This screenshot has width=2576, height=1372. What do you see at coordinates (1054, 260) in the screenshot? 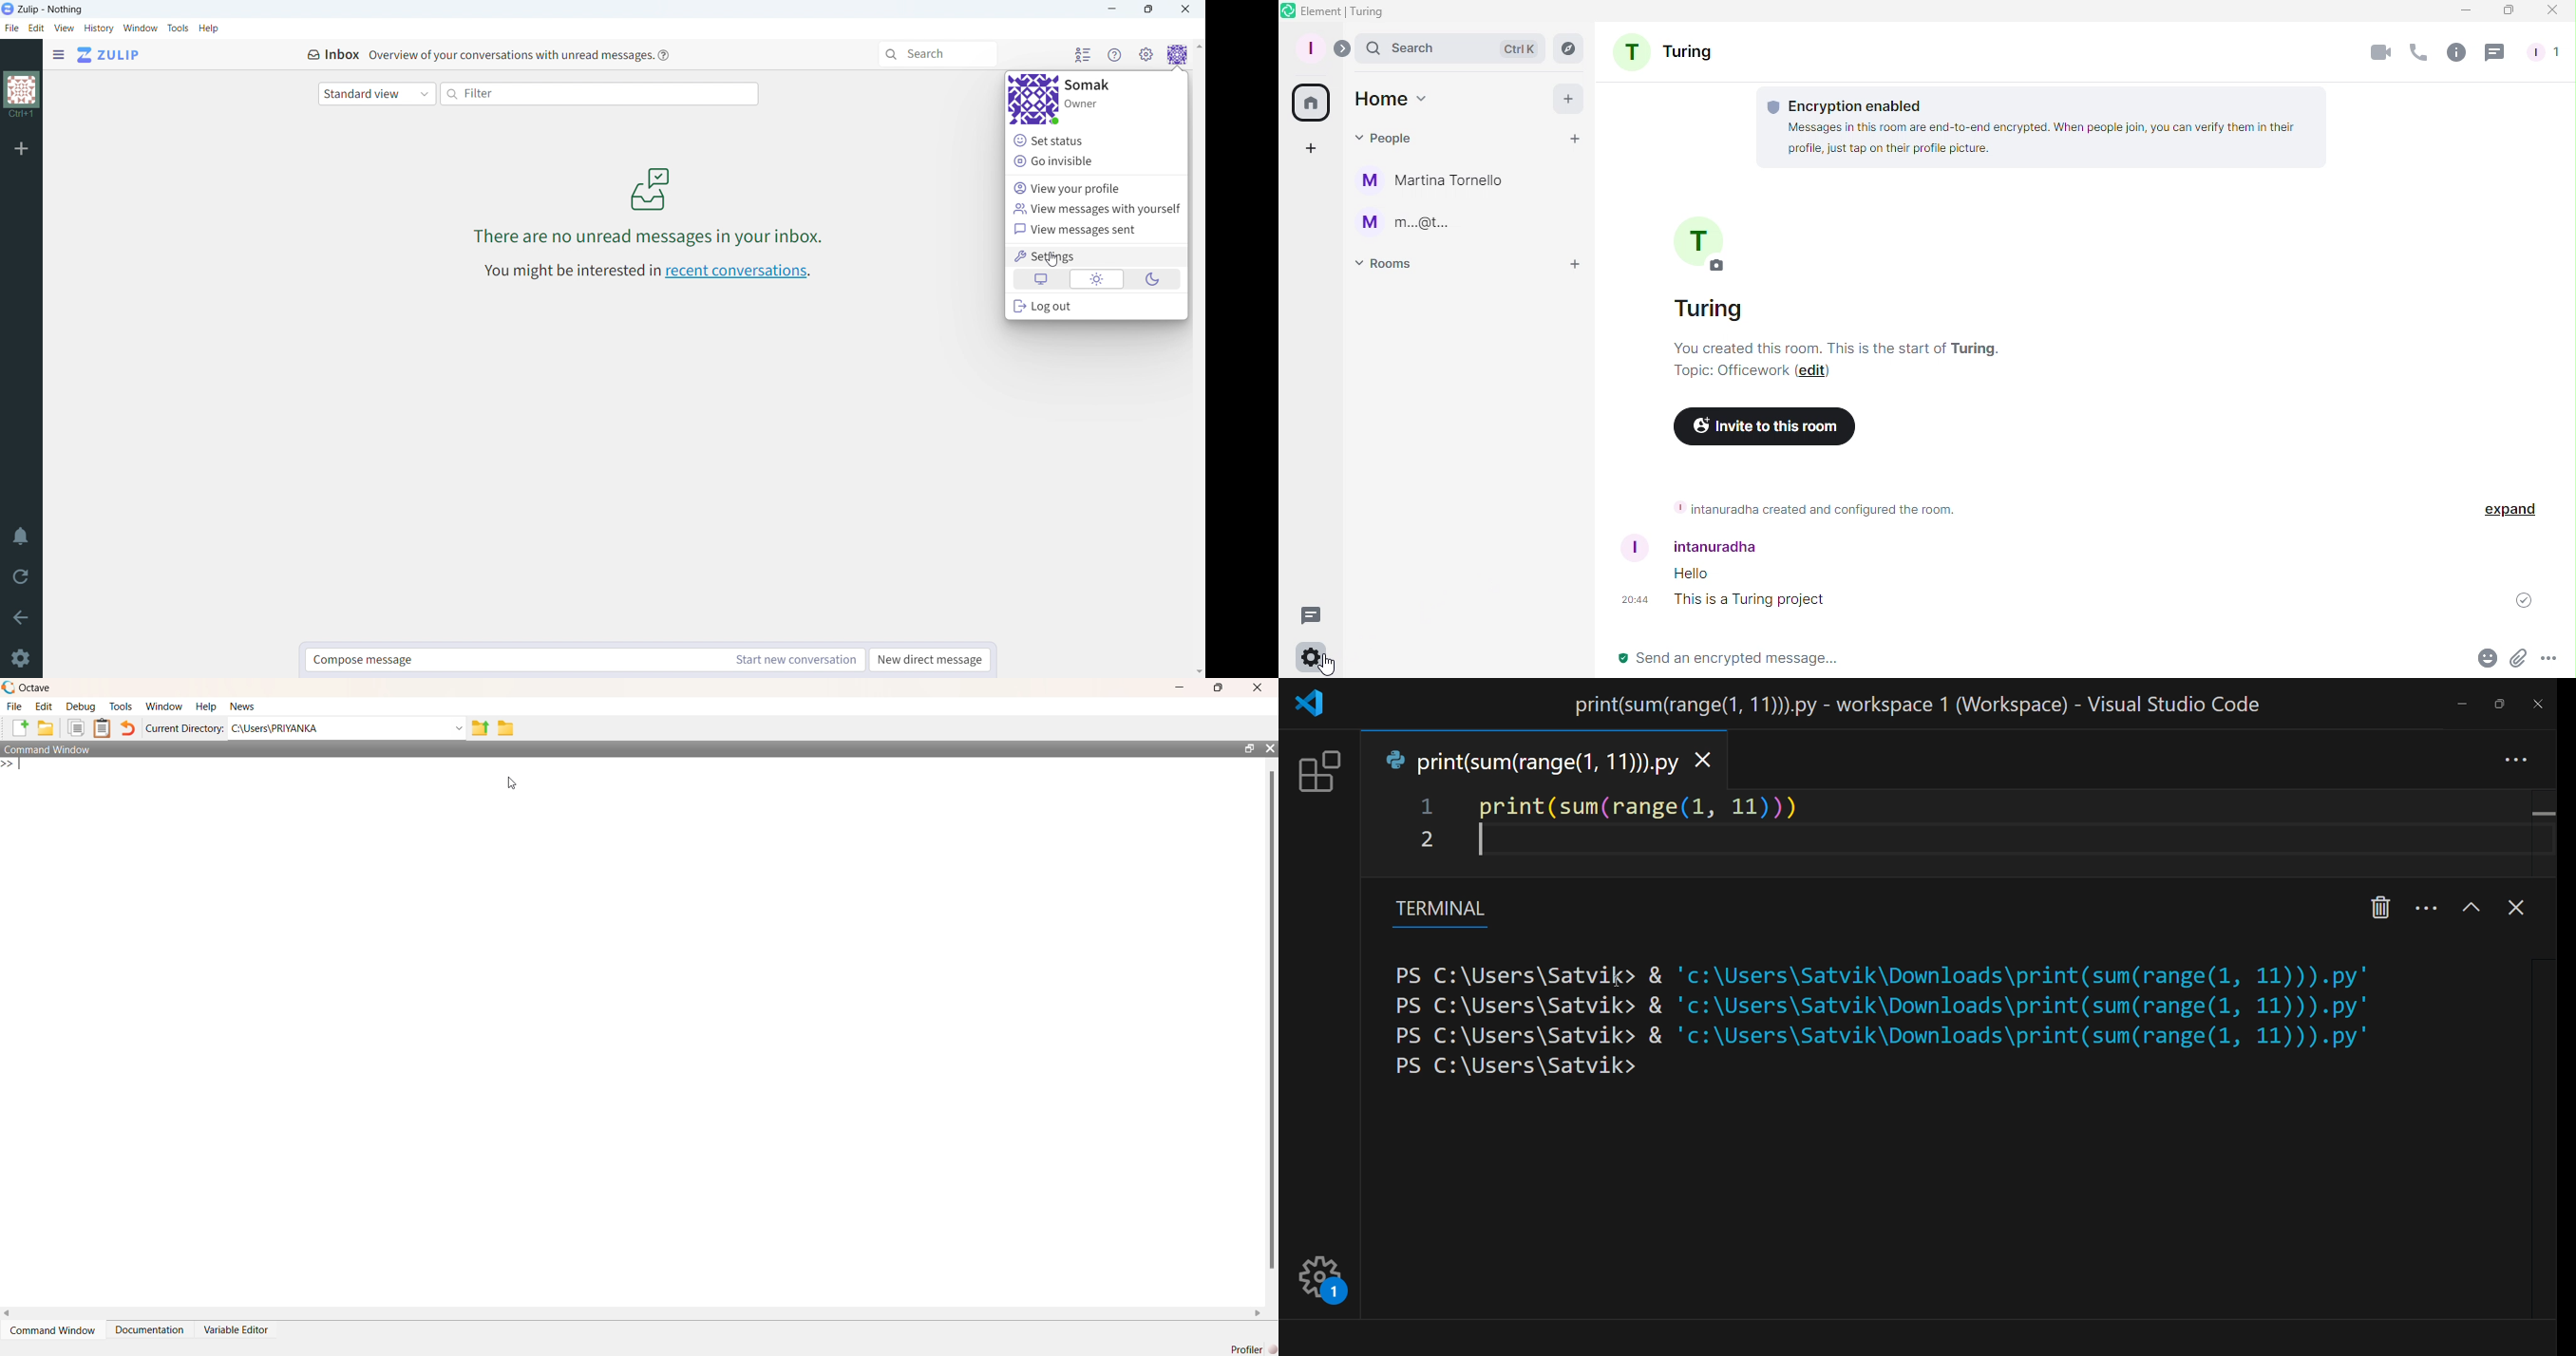
I see `Cursor` at bounding box center [1054, 260].